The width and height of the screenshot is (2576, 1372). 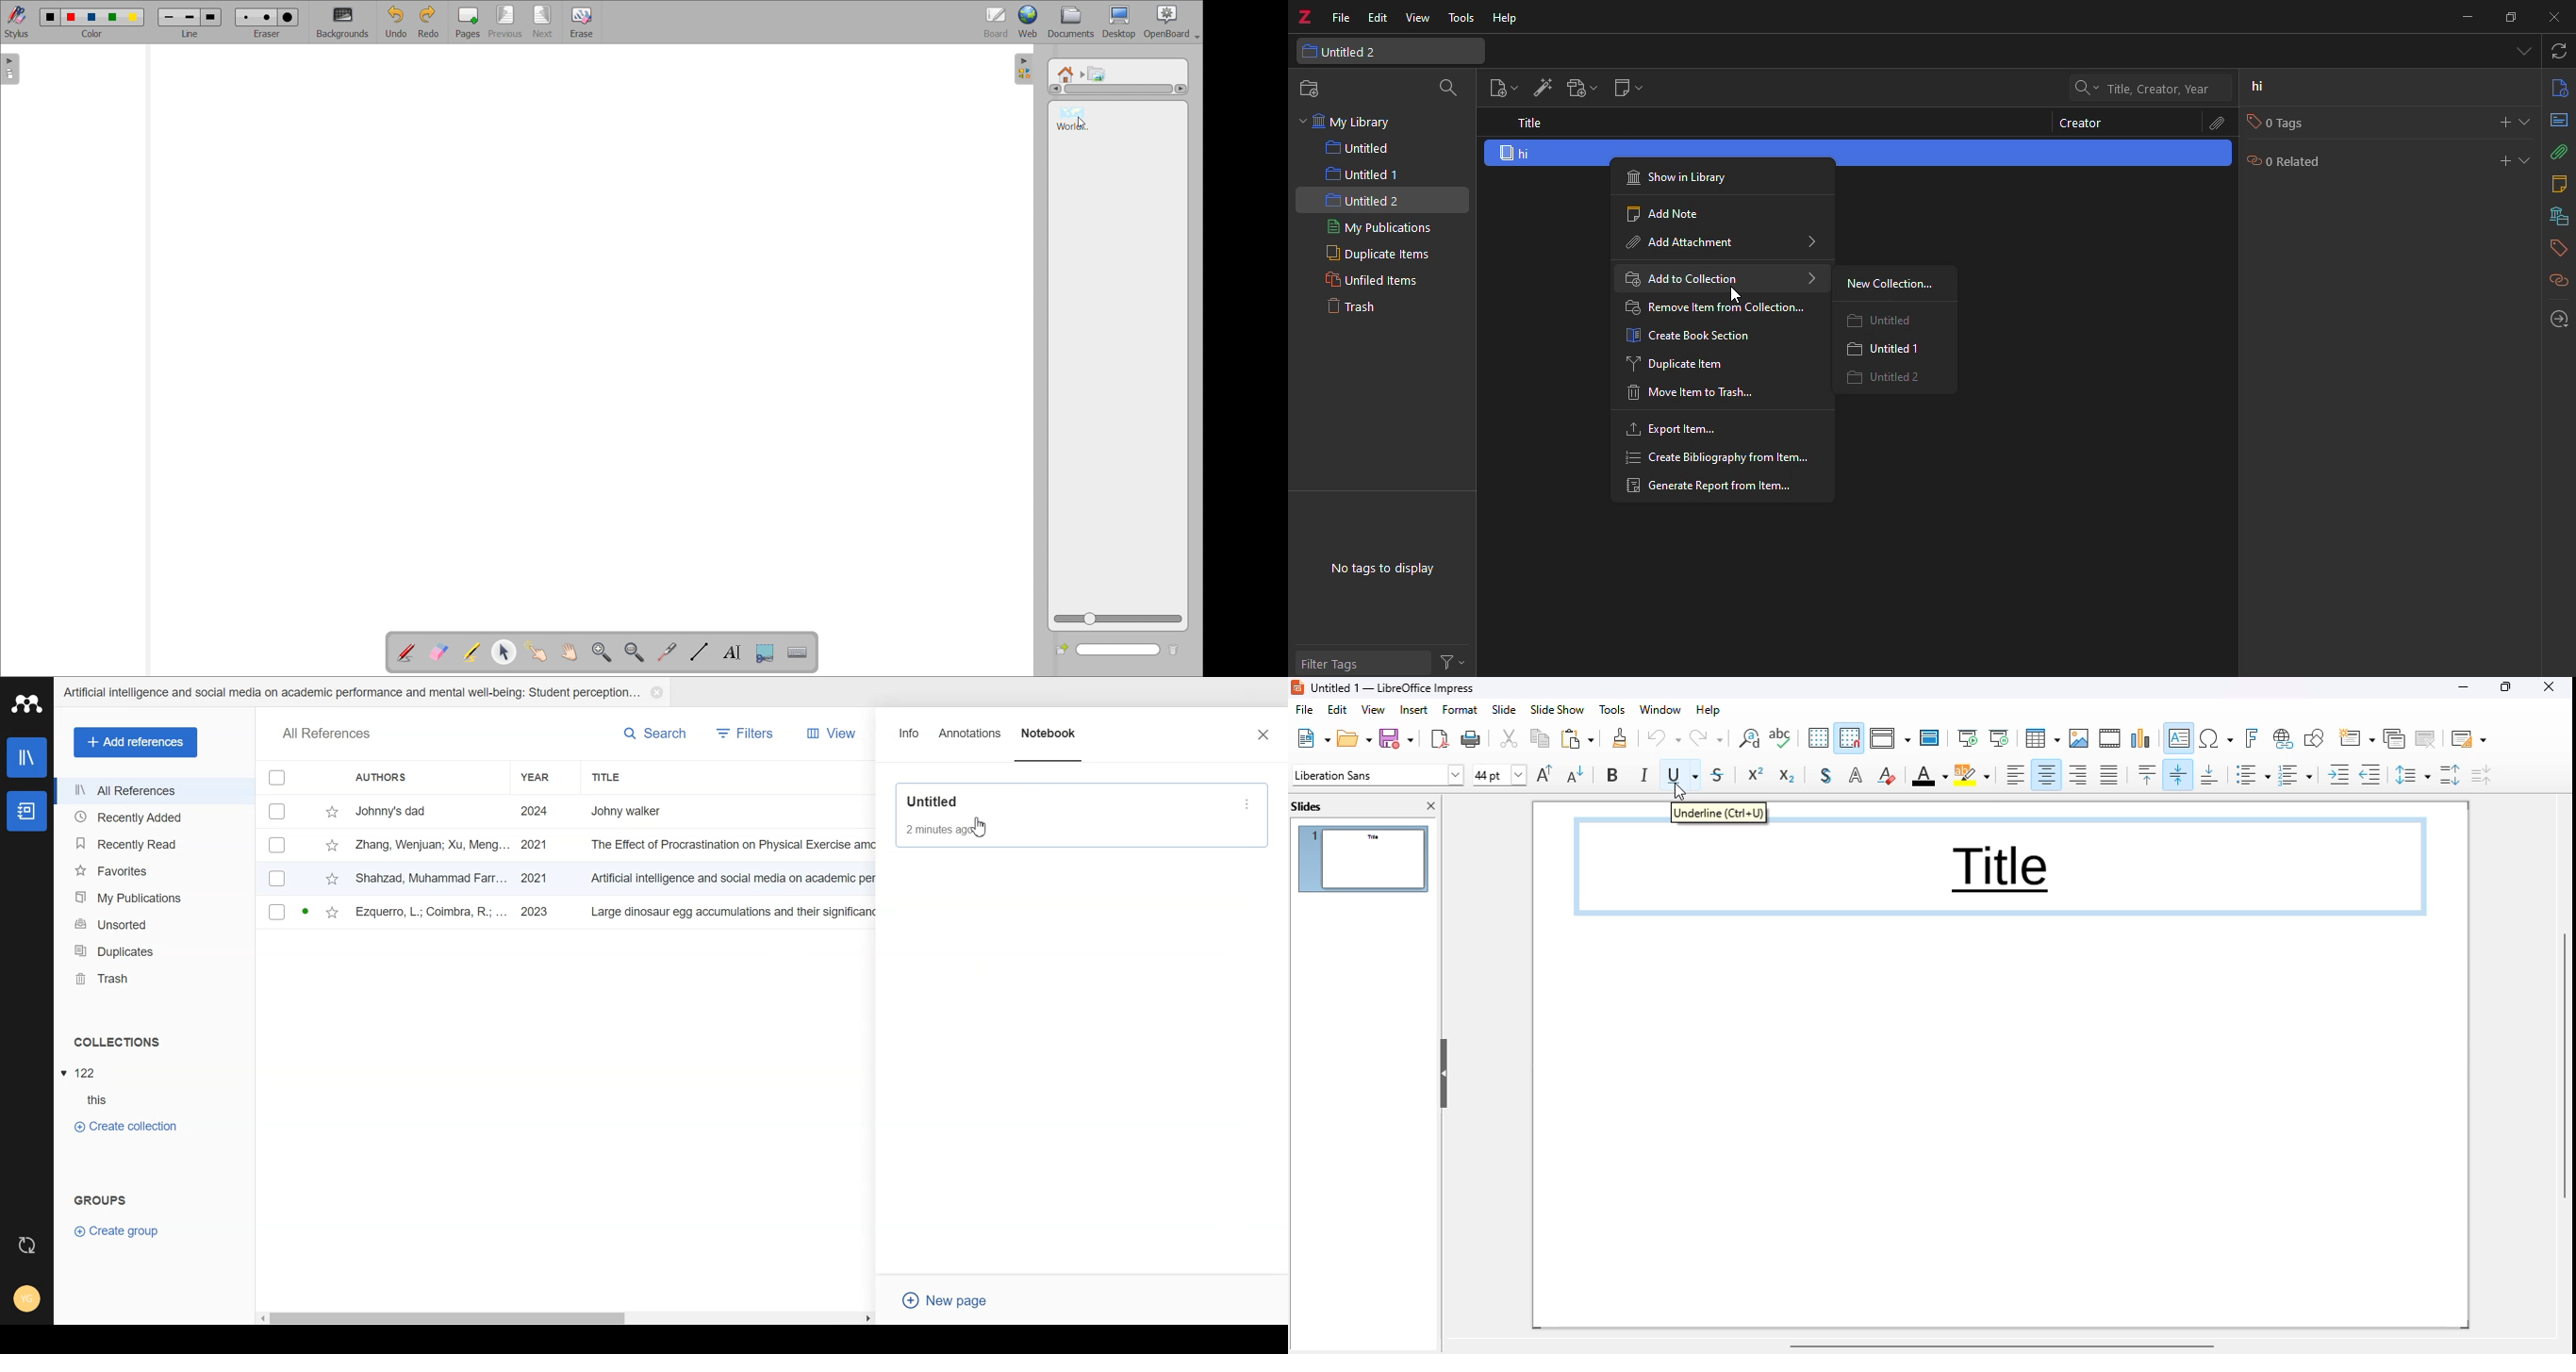 I want to click on toggle shadow, so click(x=1826, y=776).